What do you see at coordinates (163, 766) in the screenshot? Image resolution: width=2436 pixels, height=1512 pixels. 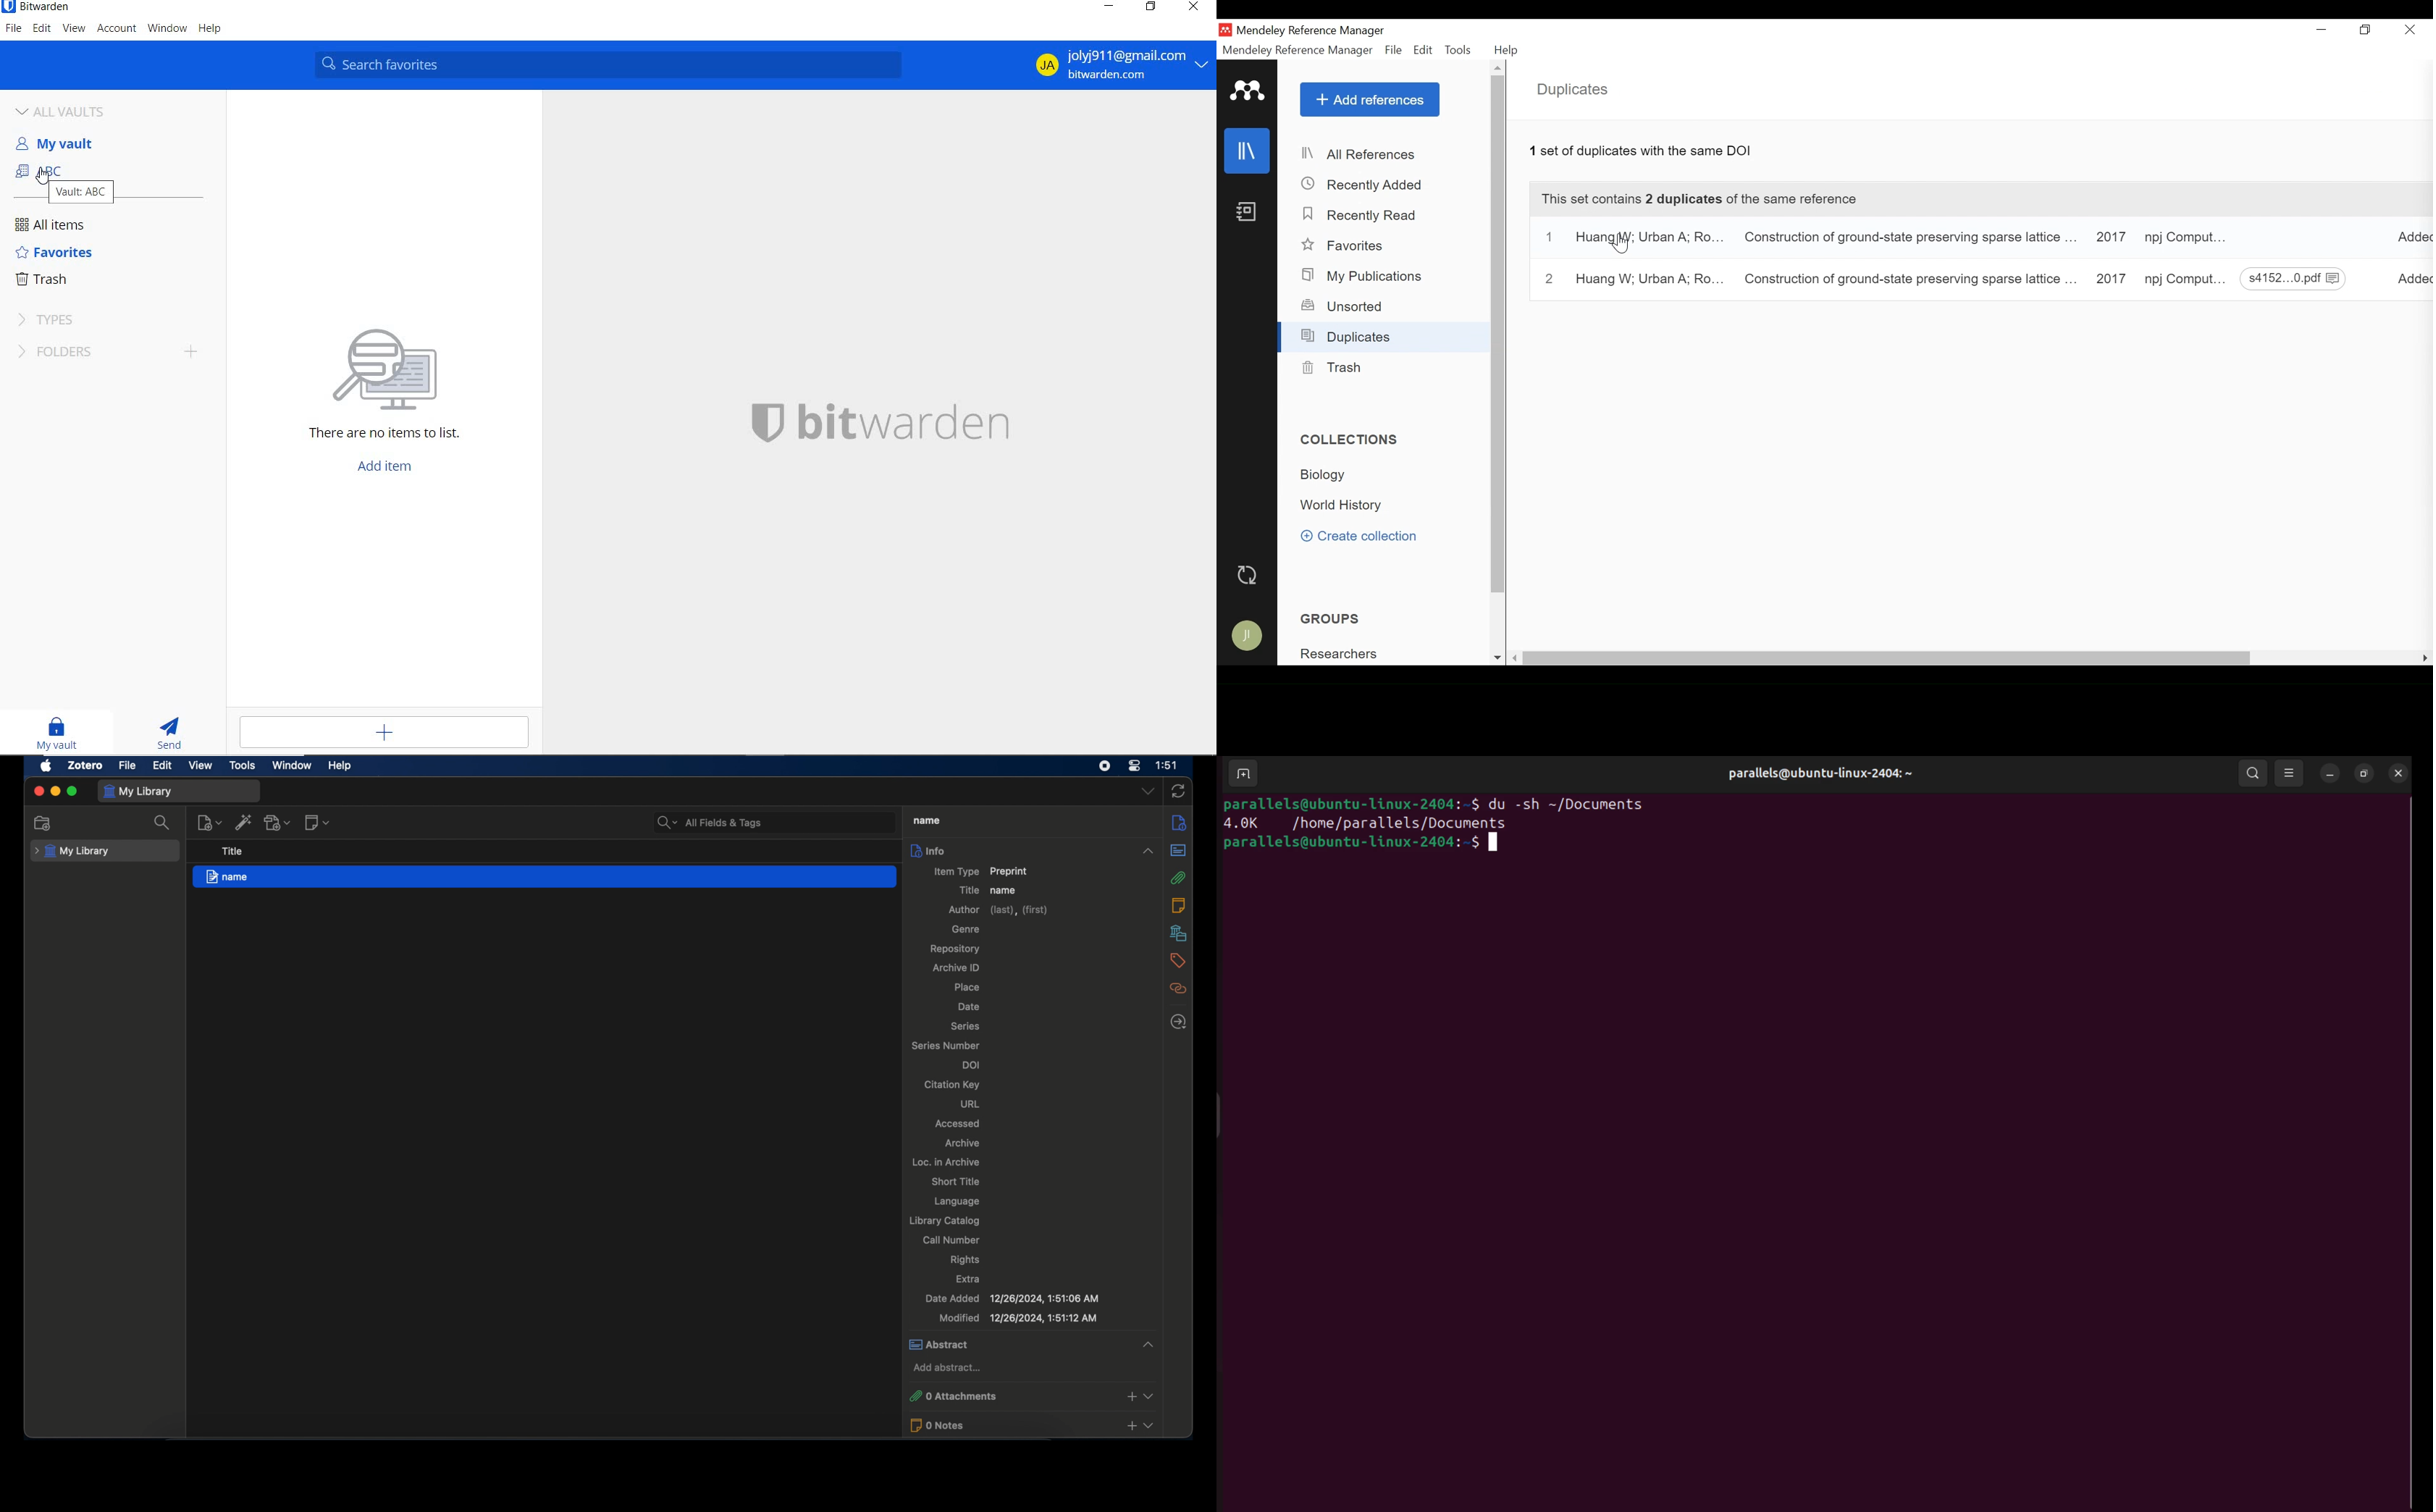 I see `edit` at bounding box center [163, 766].